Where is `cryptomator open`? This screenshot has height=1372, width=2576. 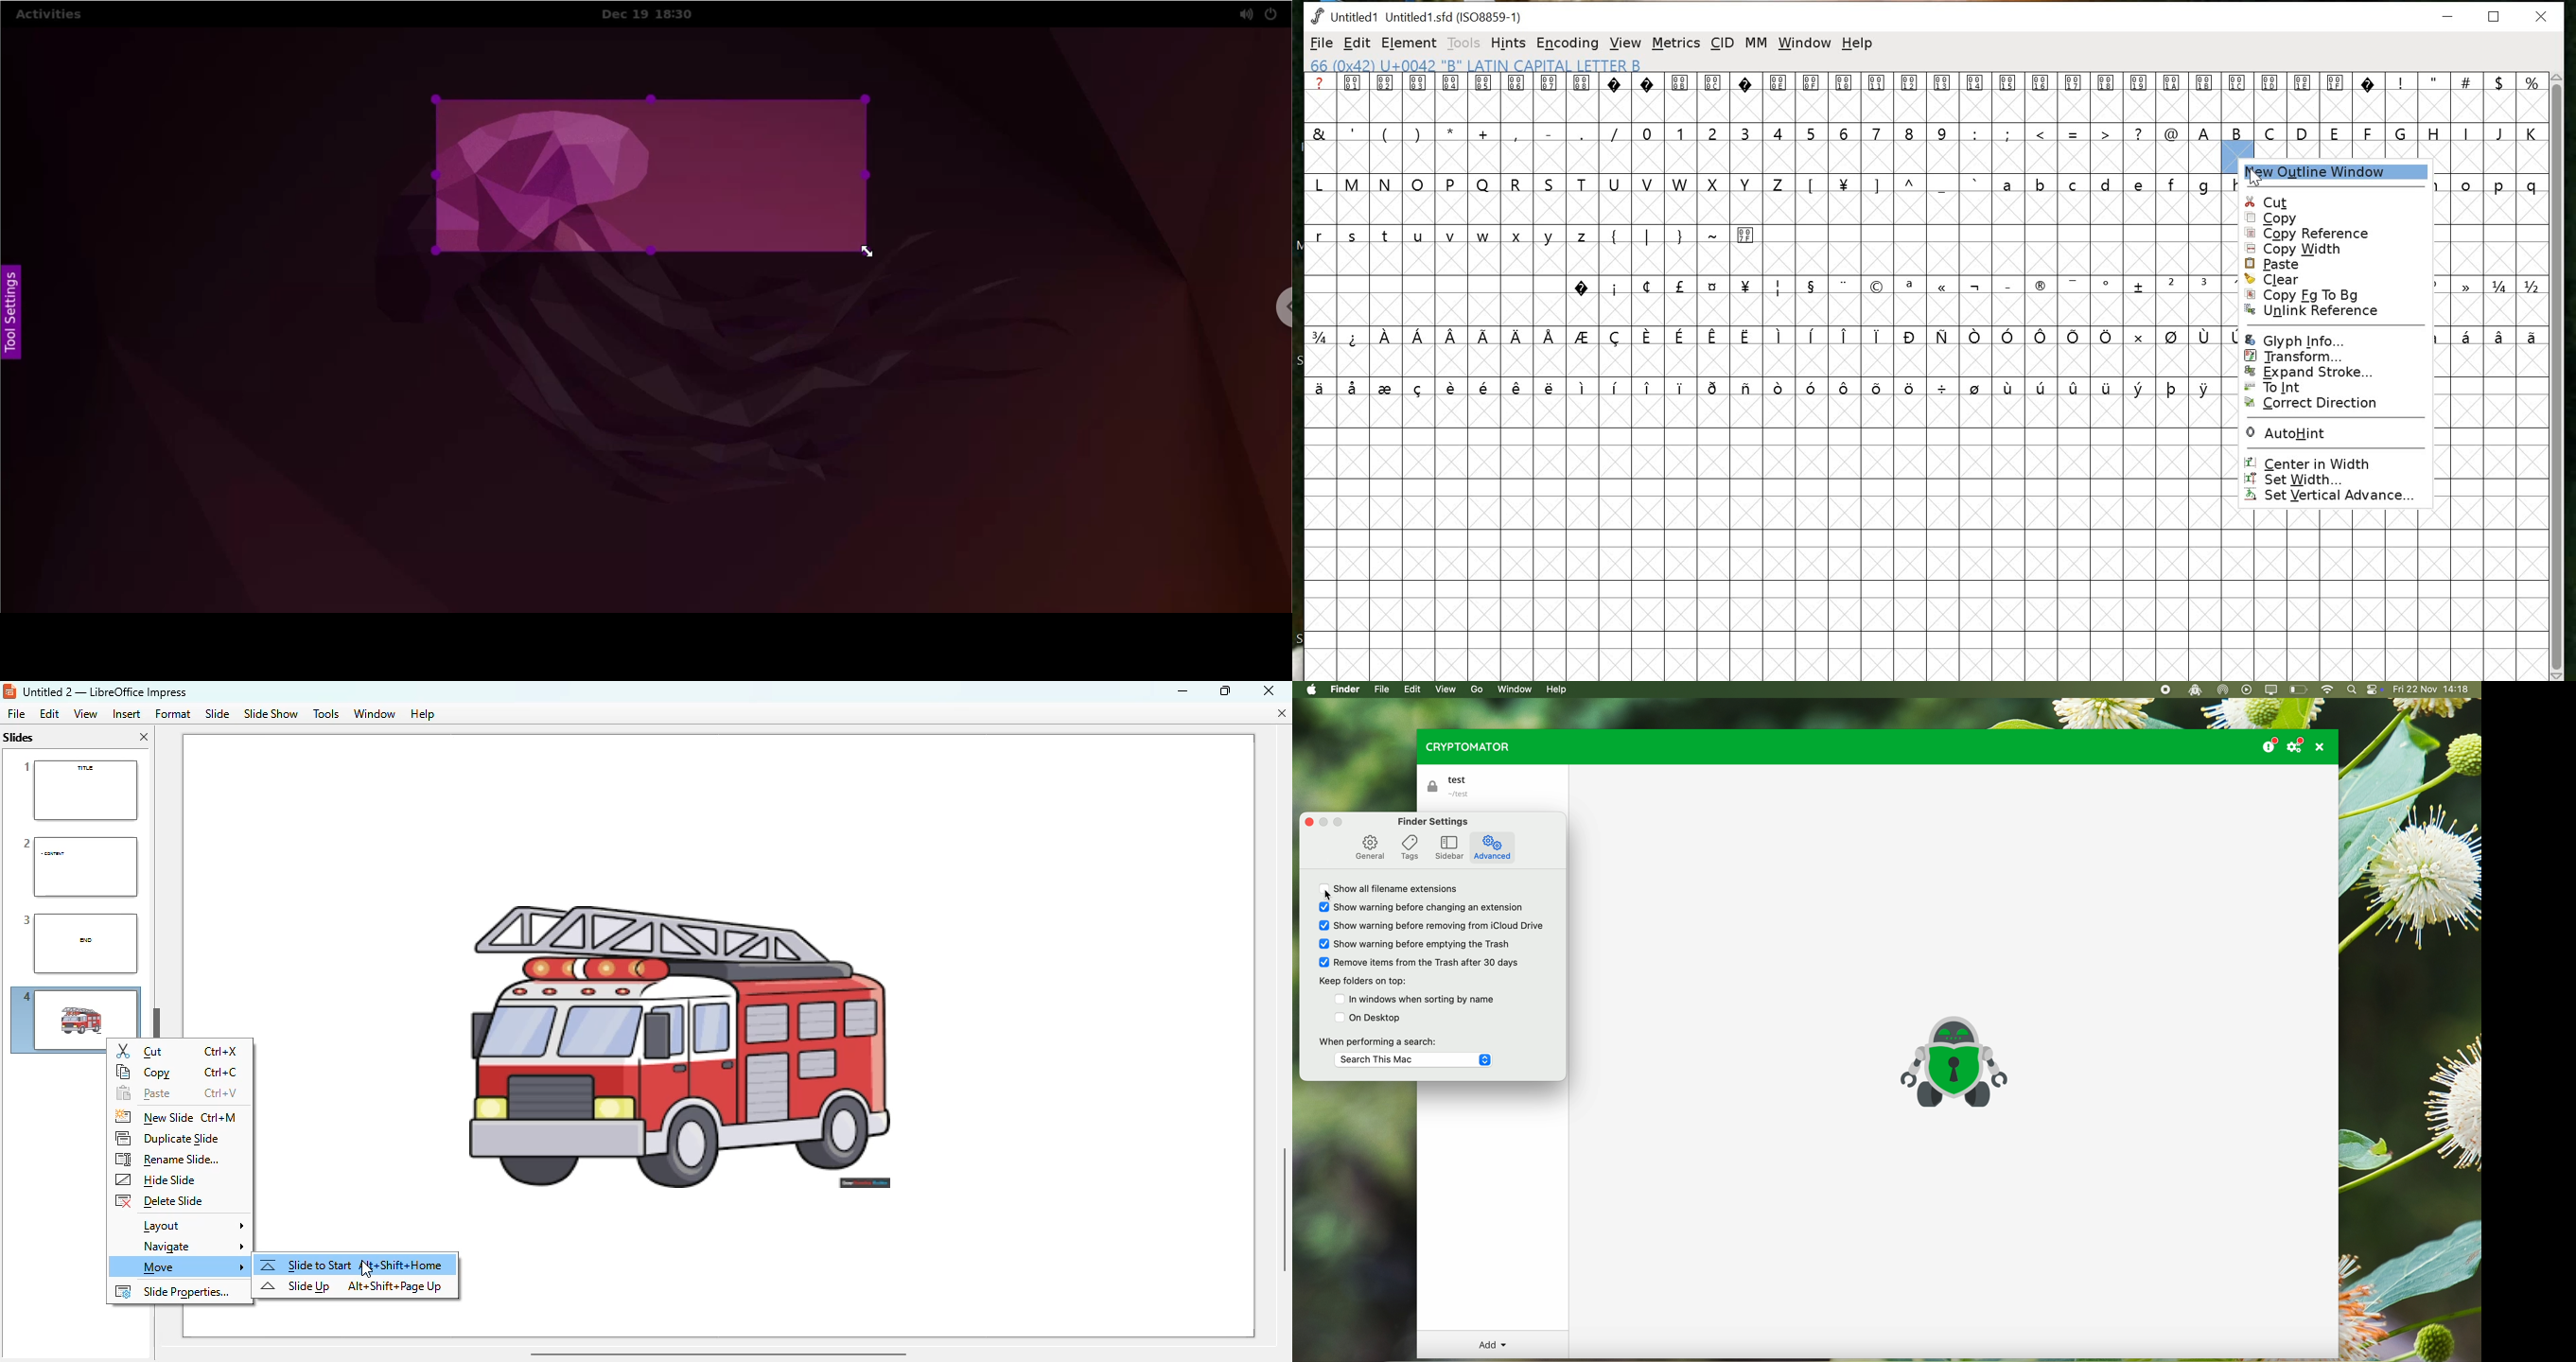
cryptomator open is located at coordinates (2193, 690).